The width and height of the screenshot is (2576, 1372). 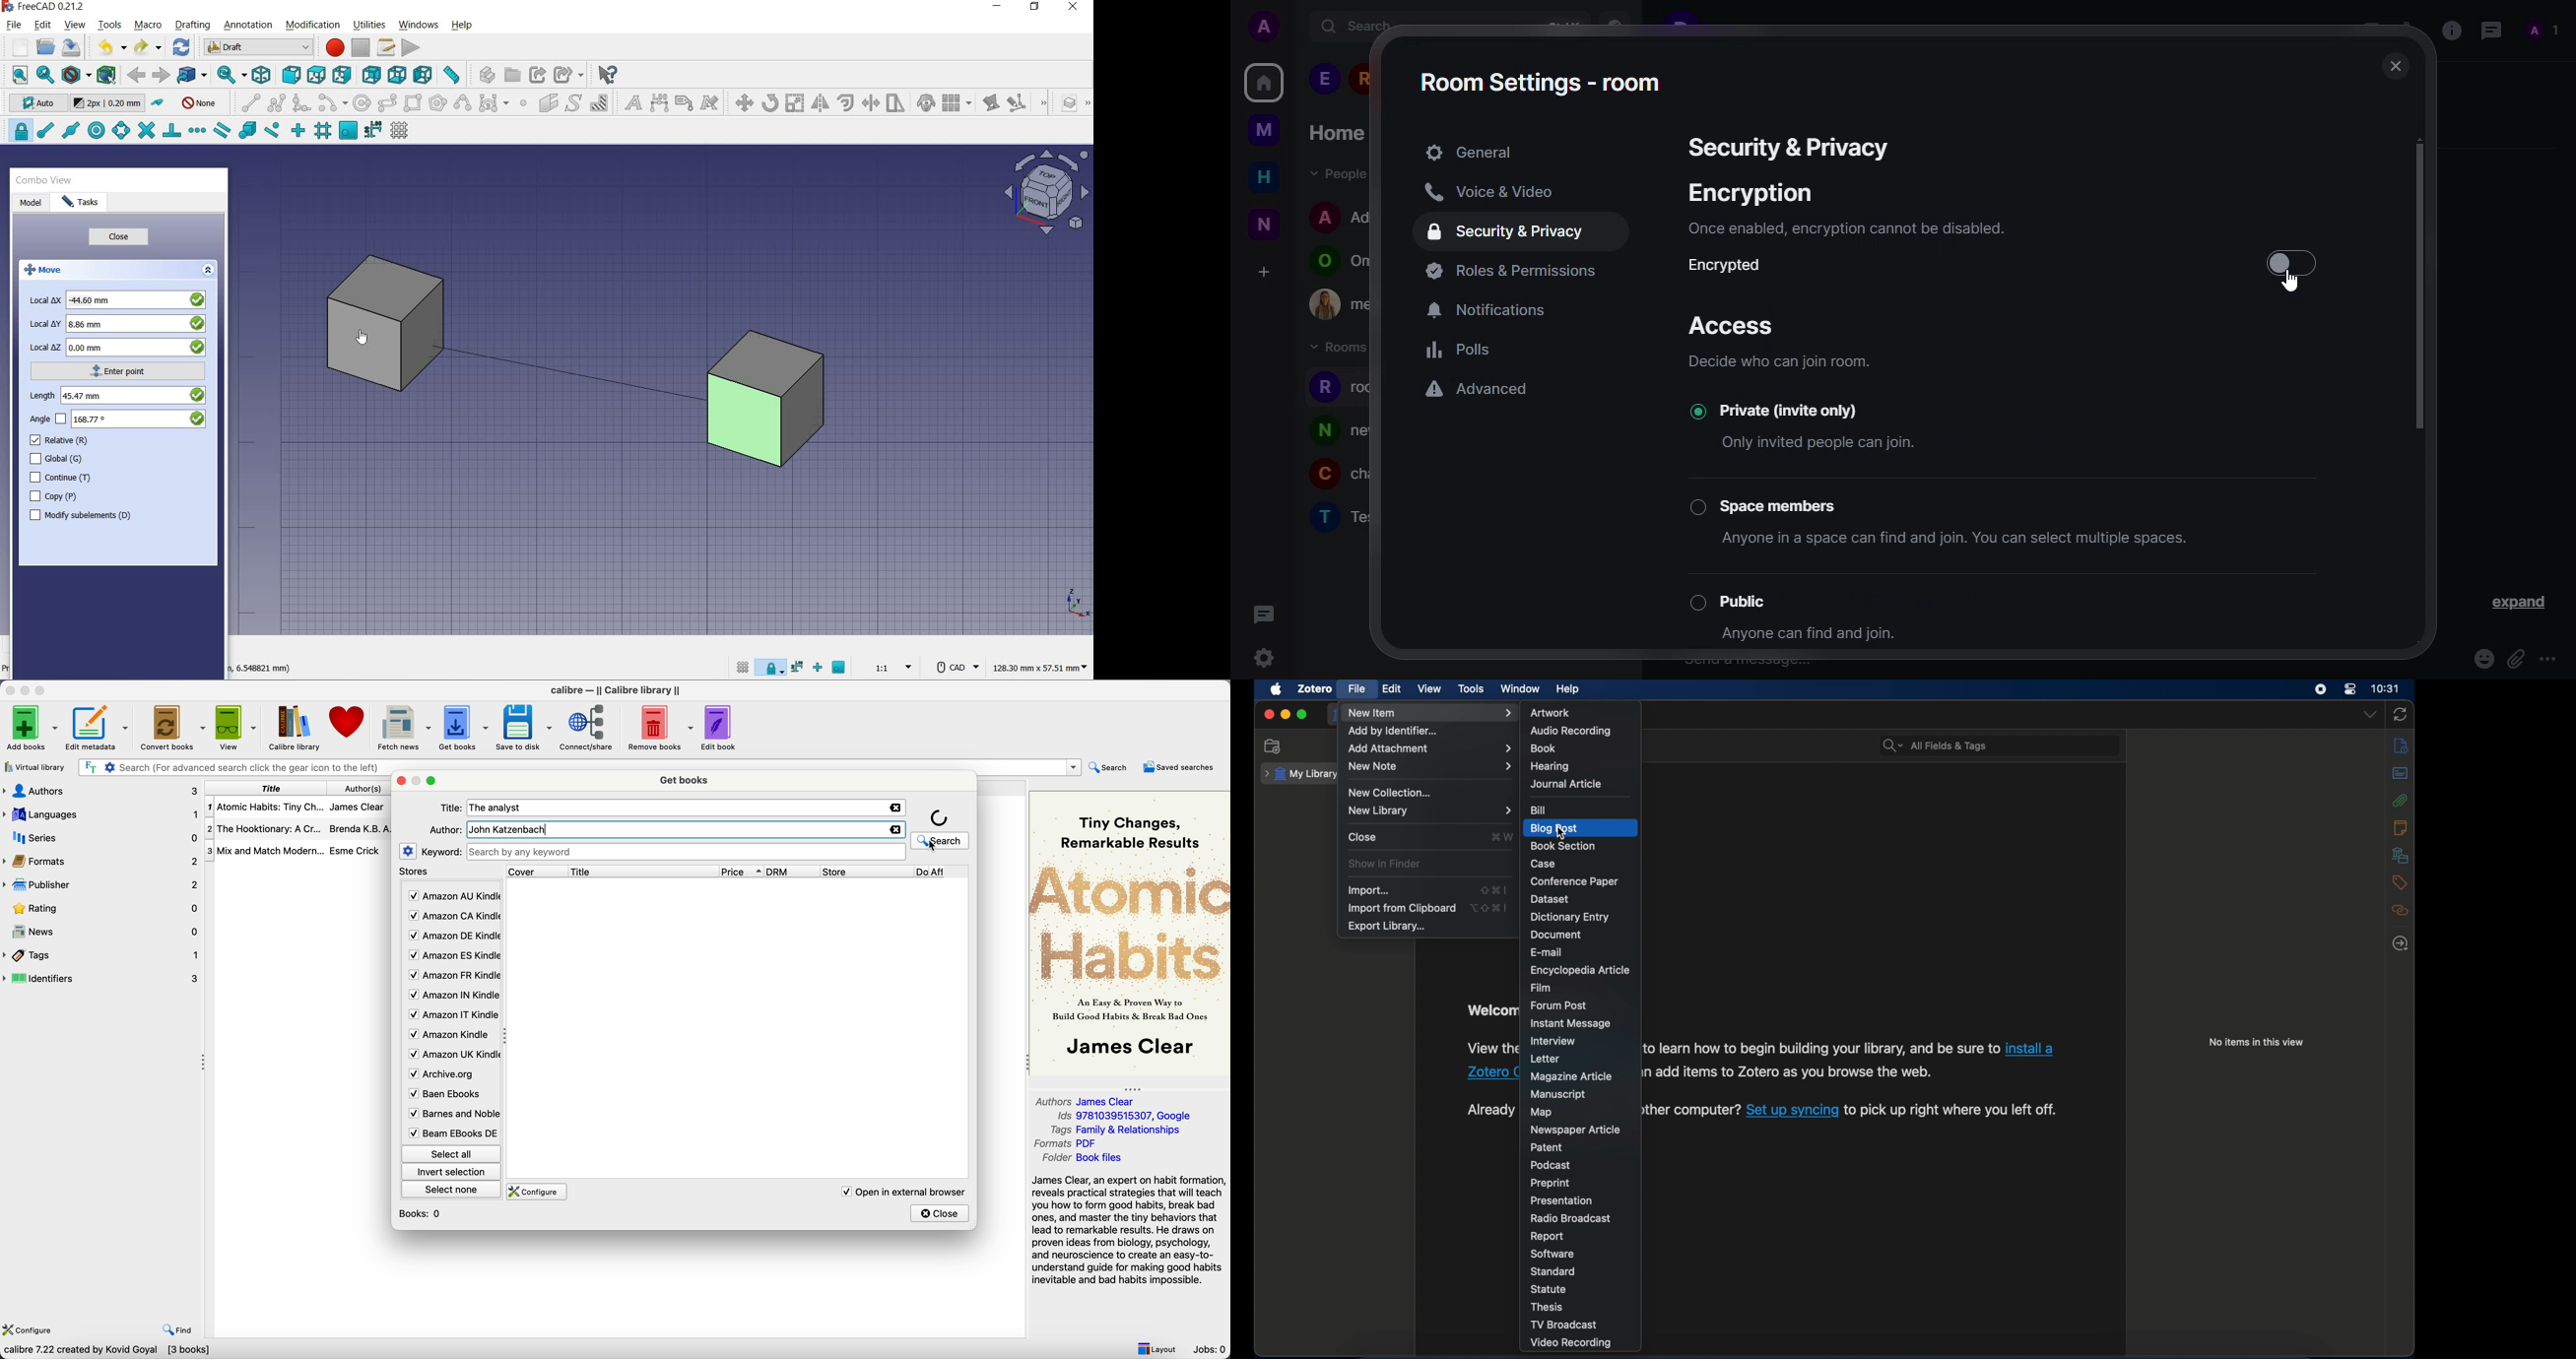 I want to click on import, so click(x=1494, y=889).